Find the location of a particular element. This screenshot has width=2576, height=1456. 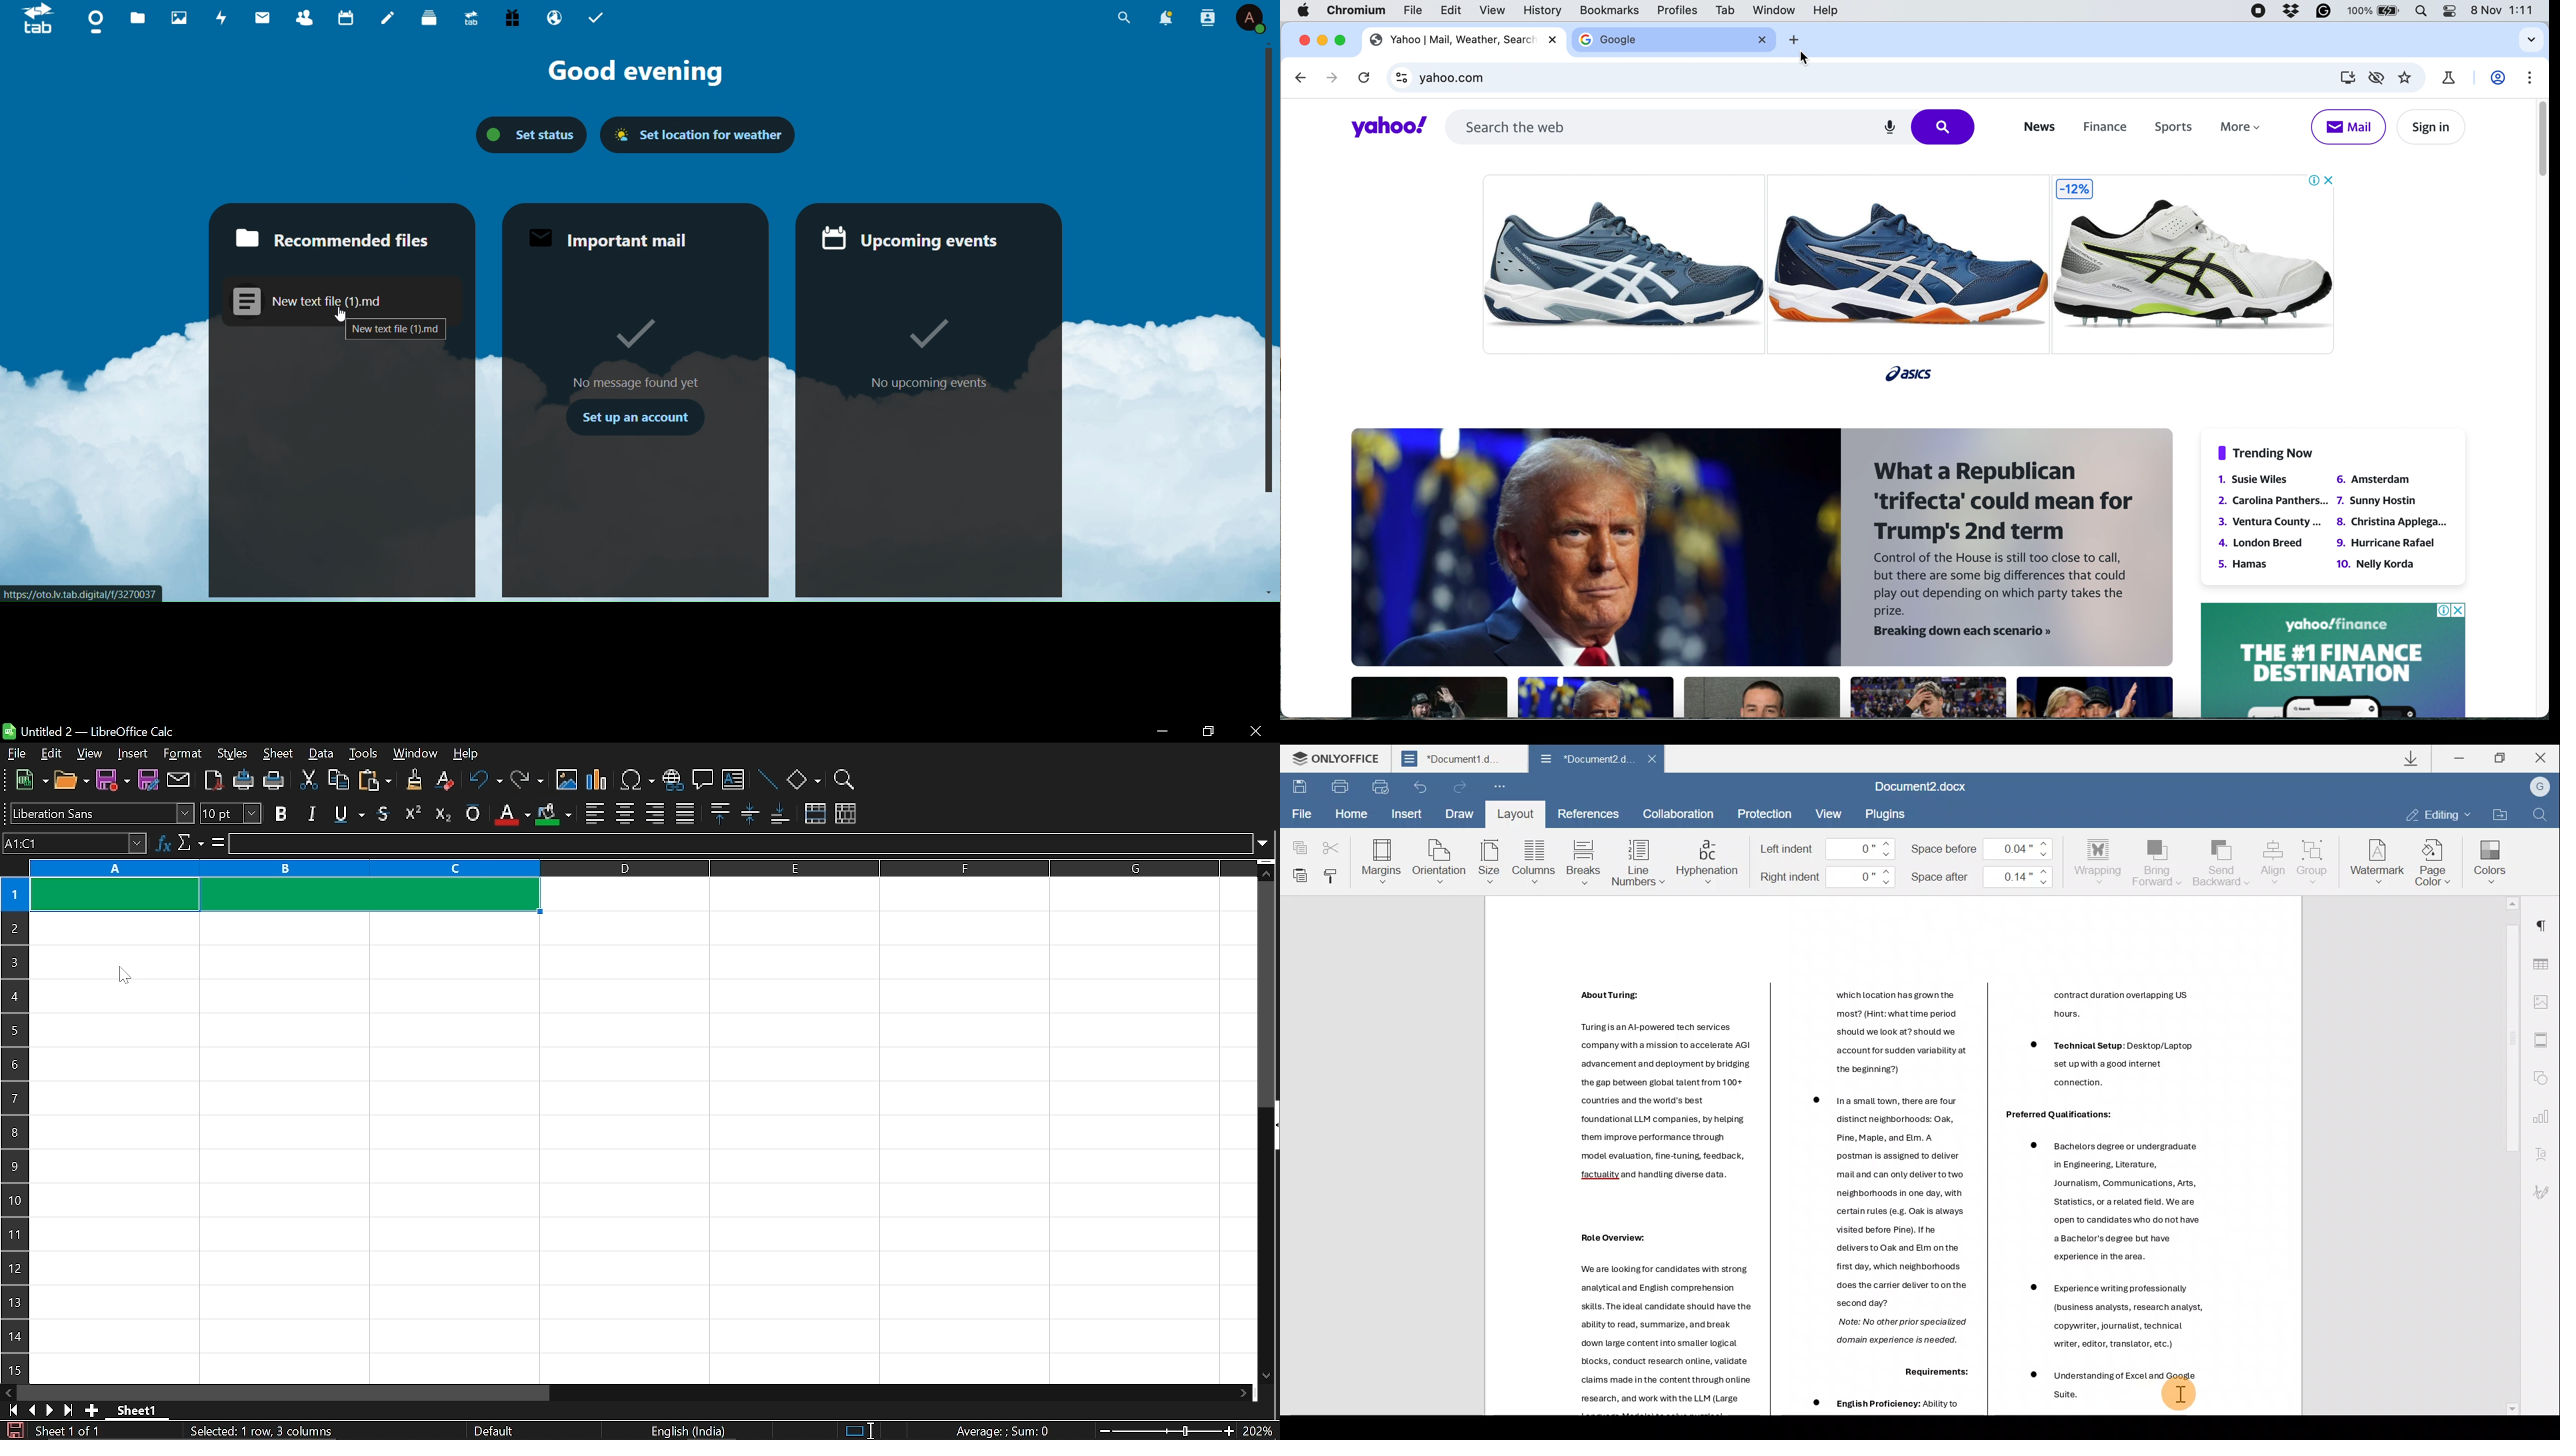

files is located at coordinates (137, 20).